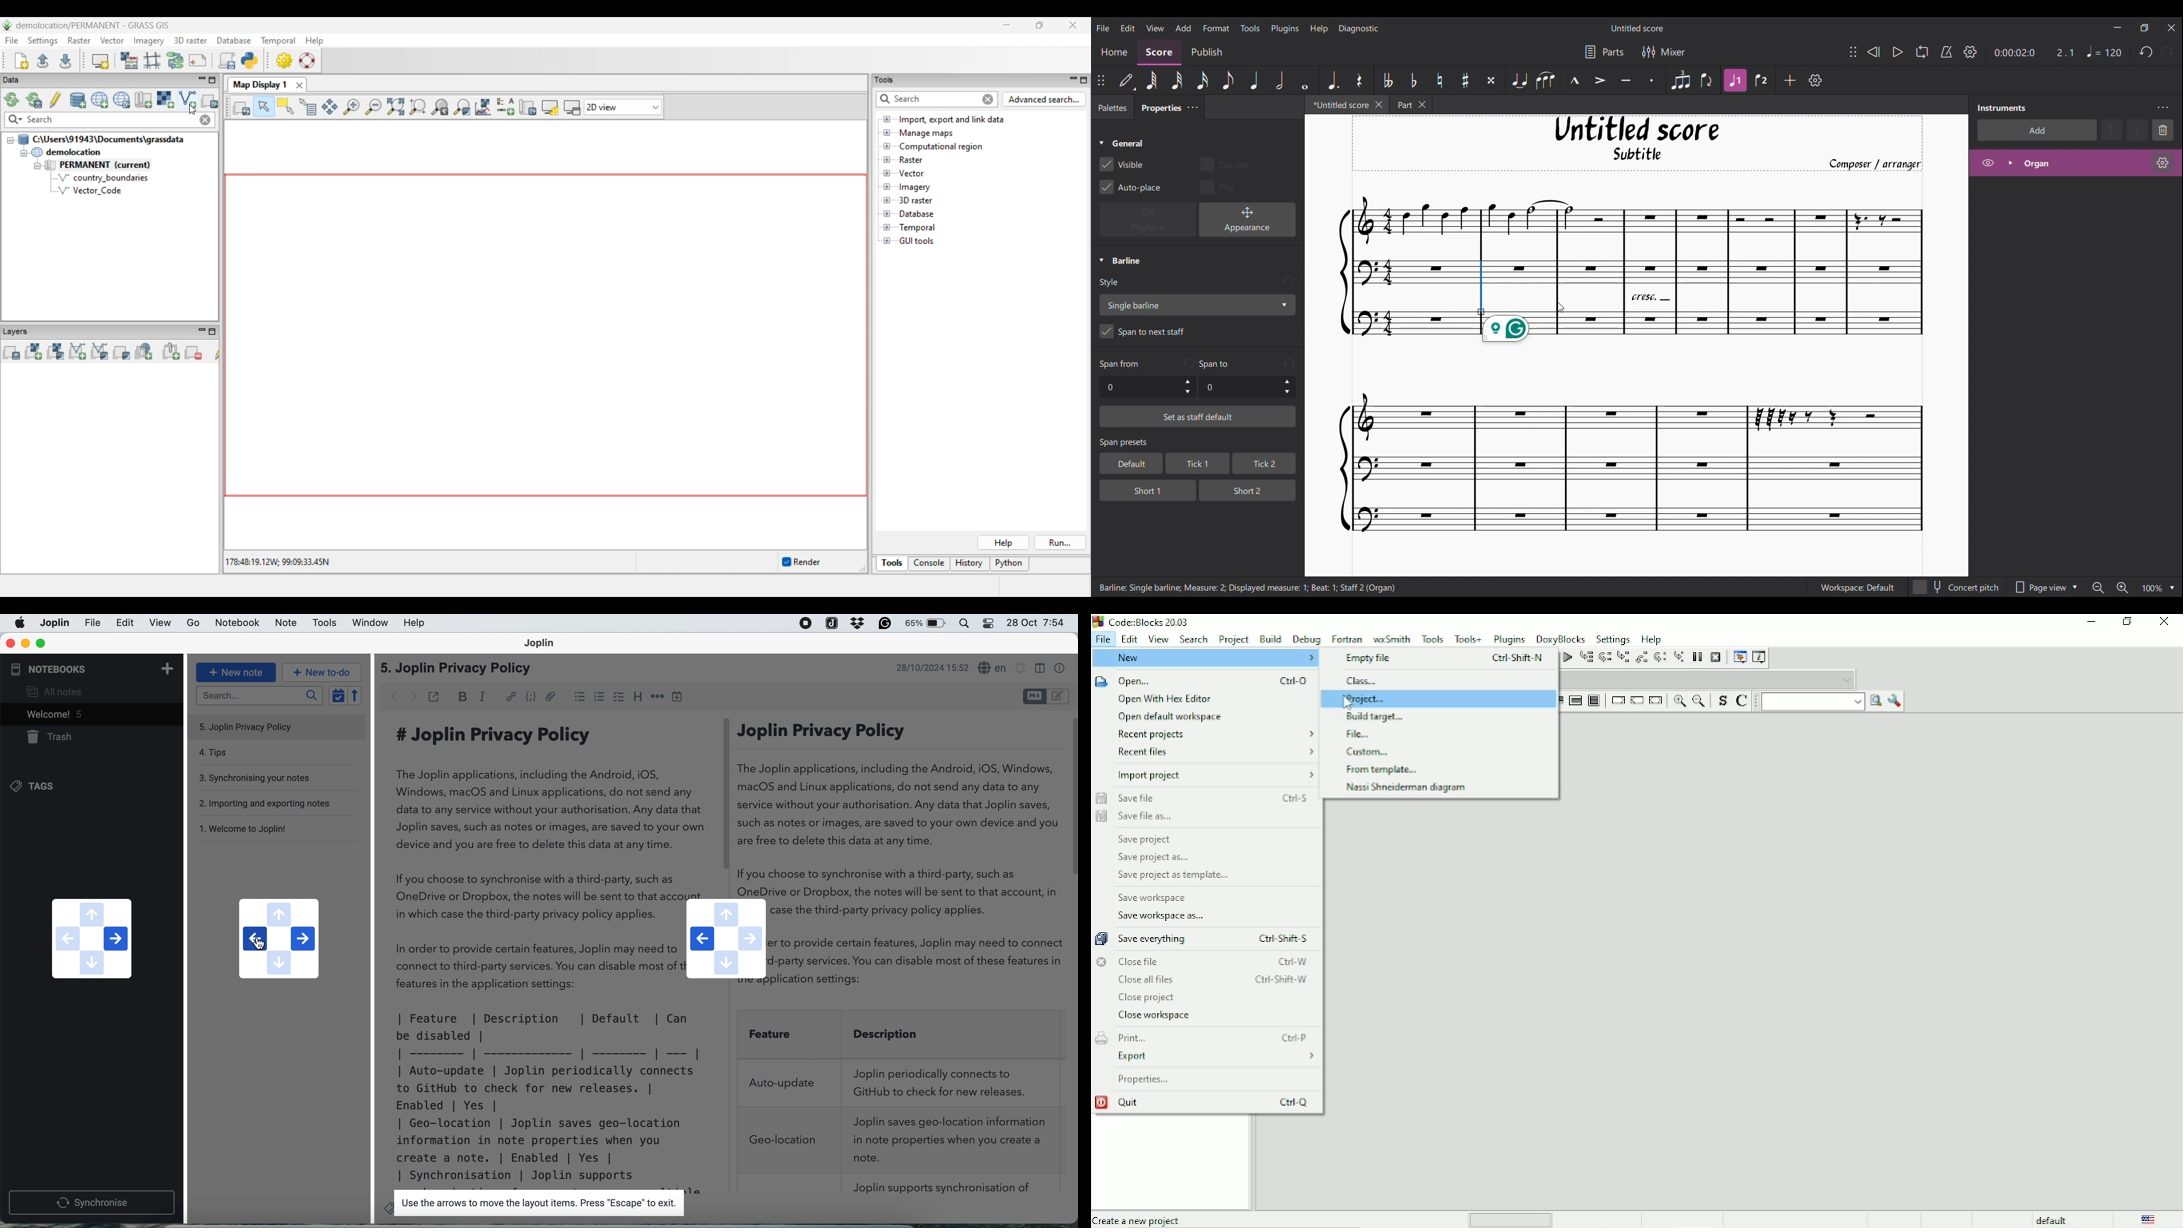  What do you see at coordinates (1225, 164) in the screenshot?
I see `Toggle for Cue size` at bounding box center [1225, 164].